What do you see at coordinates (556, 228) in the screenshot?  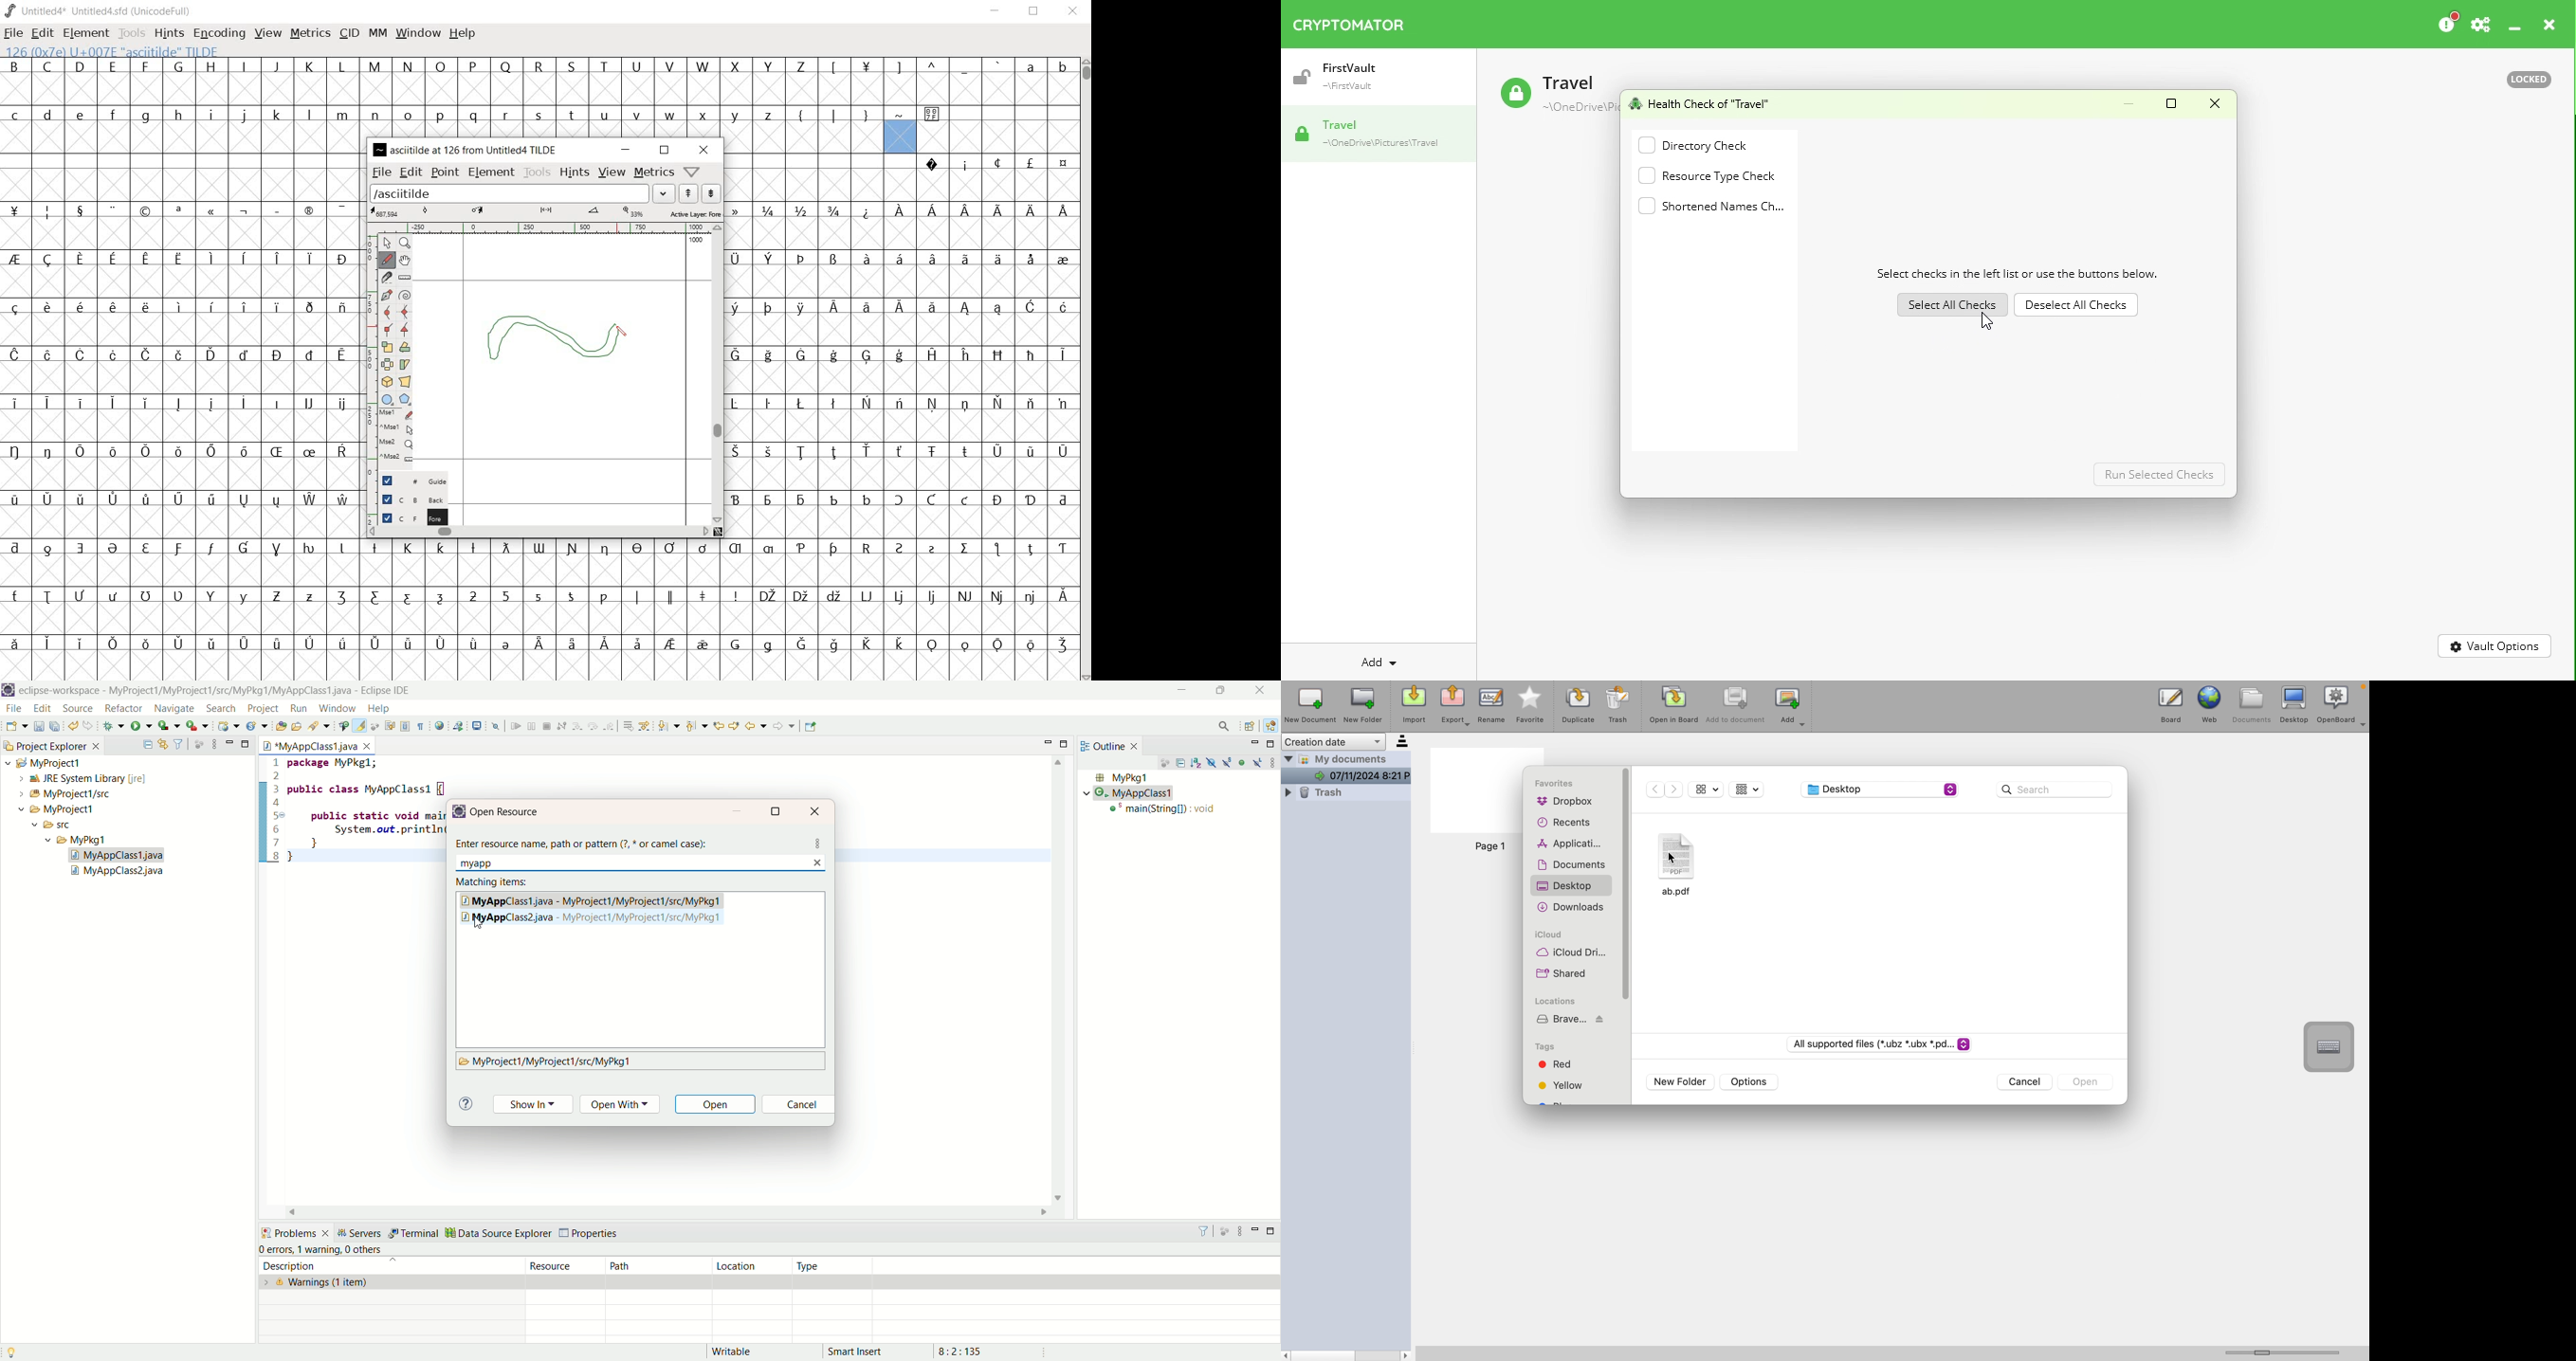 I see `ruler` at bounding box center [556, 228].